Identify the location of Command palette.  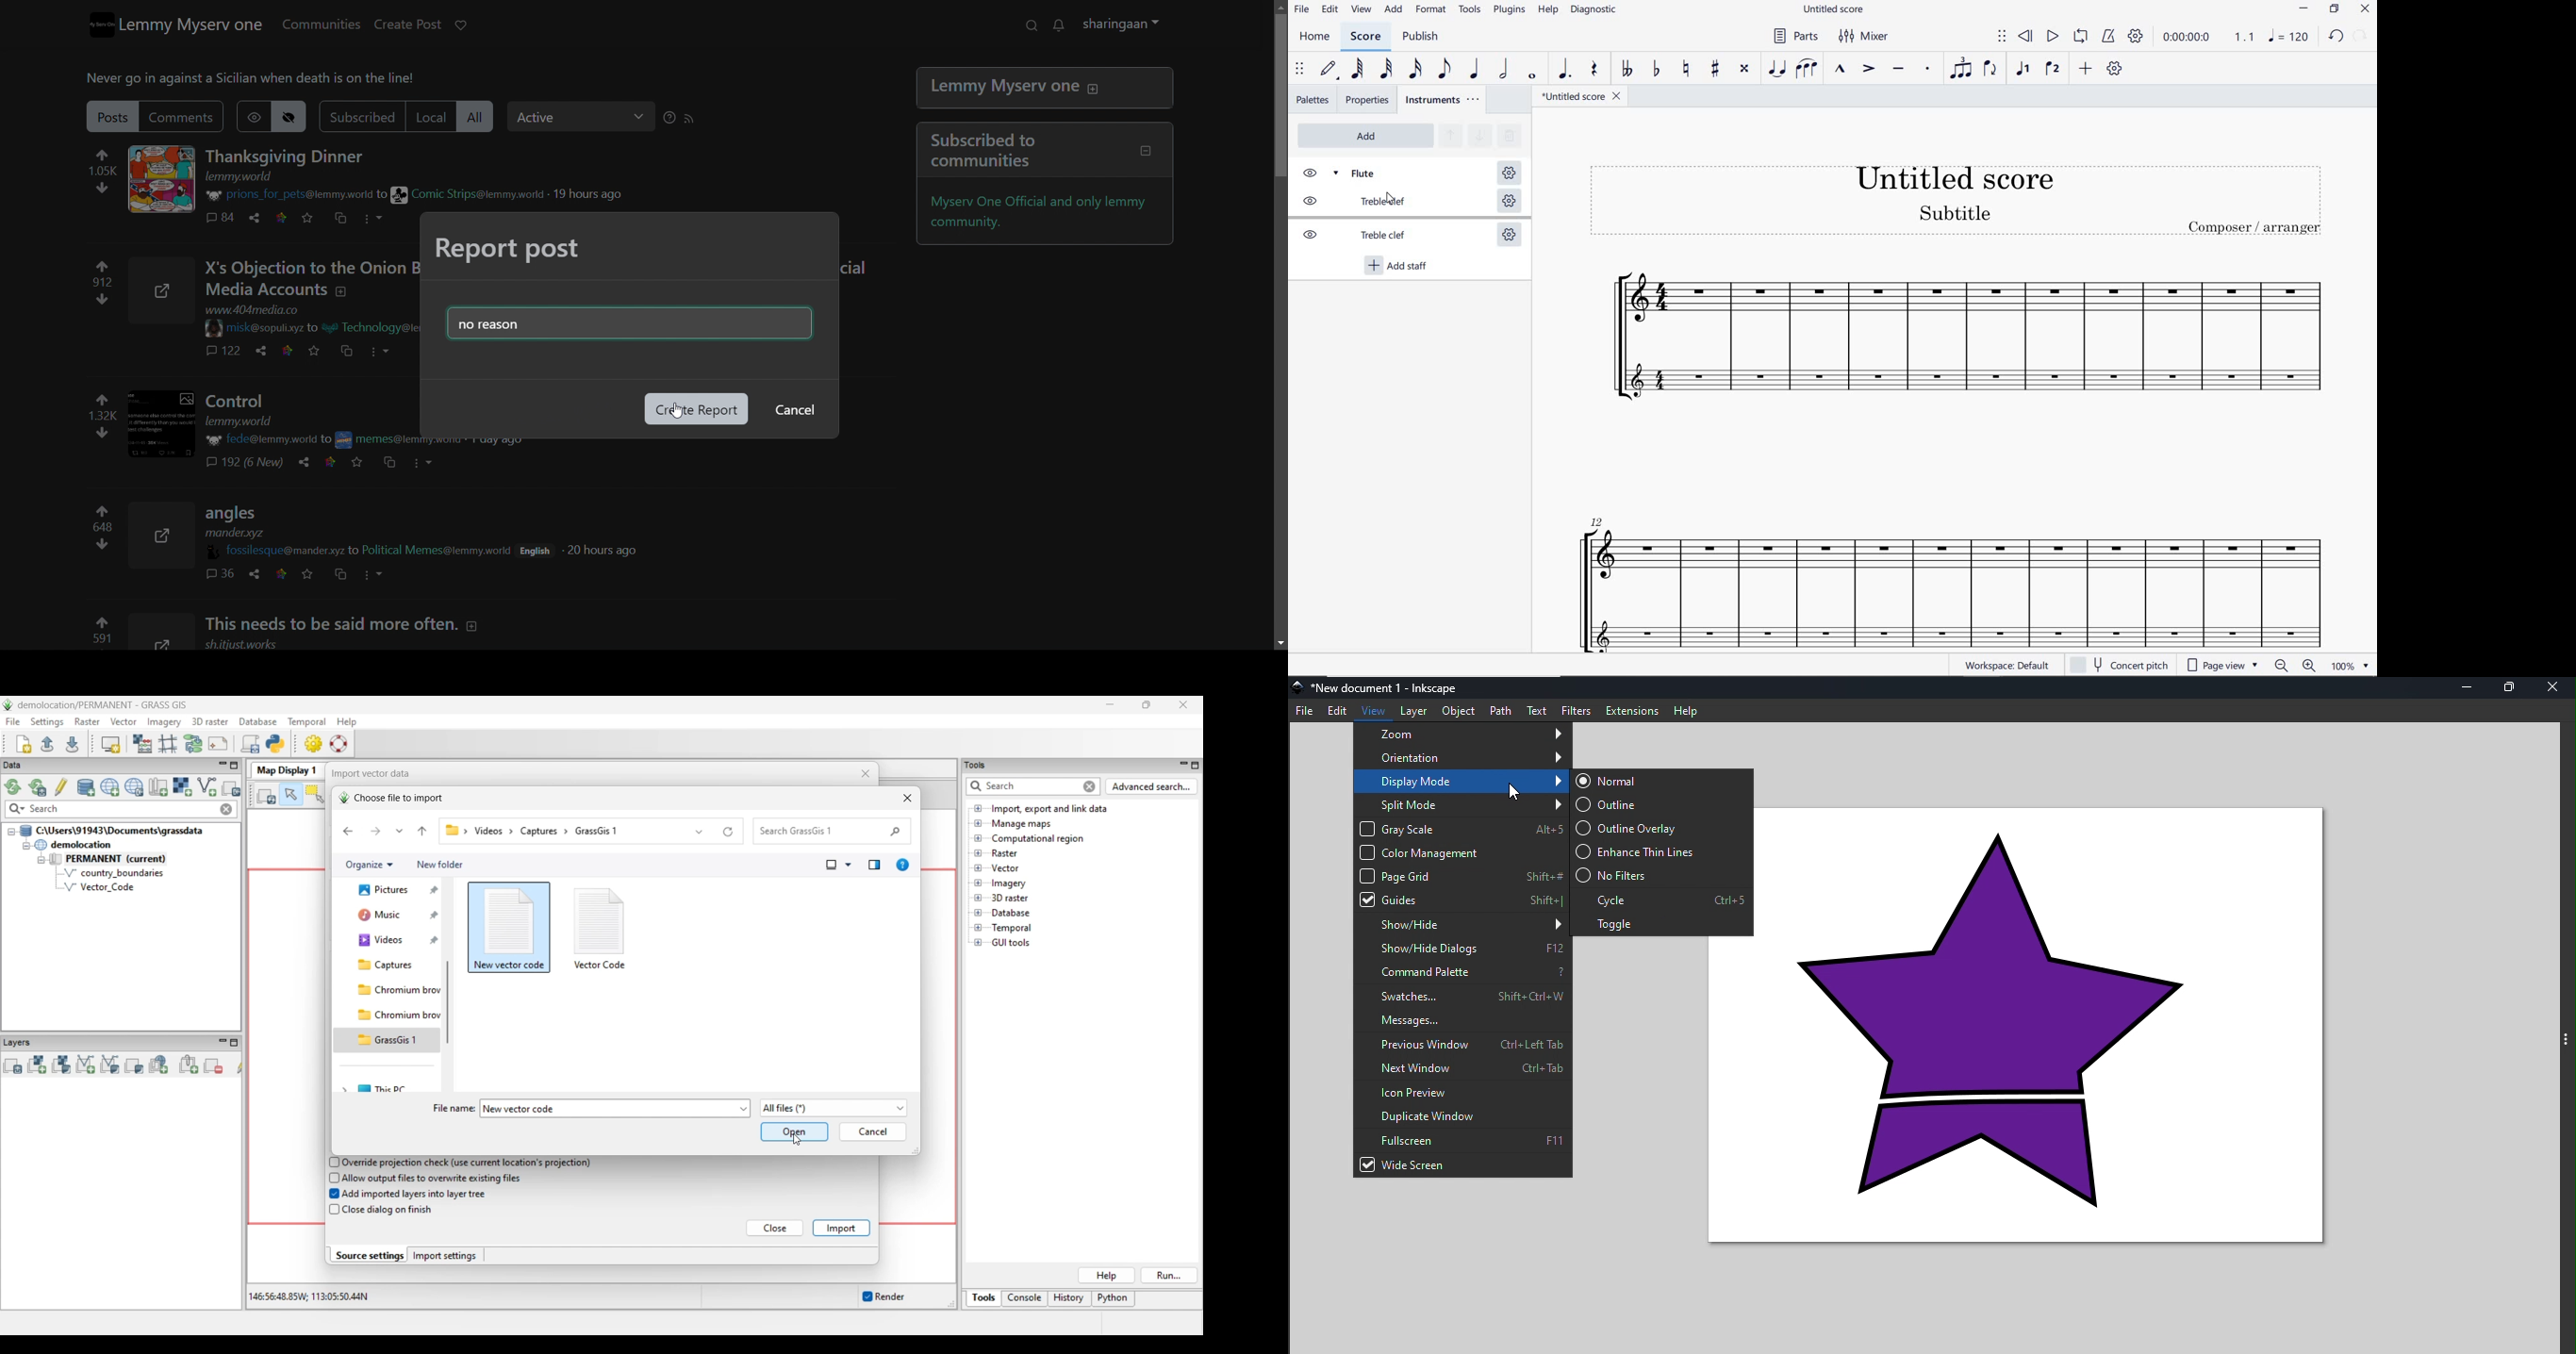
(1461, 973).